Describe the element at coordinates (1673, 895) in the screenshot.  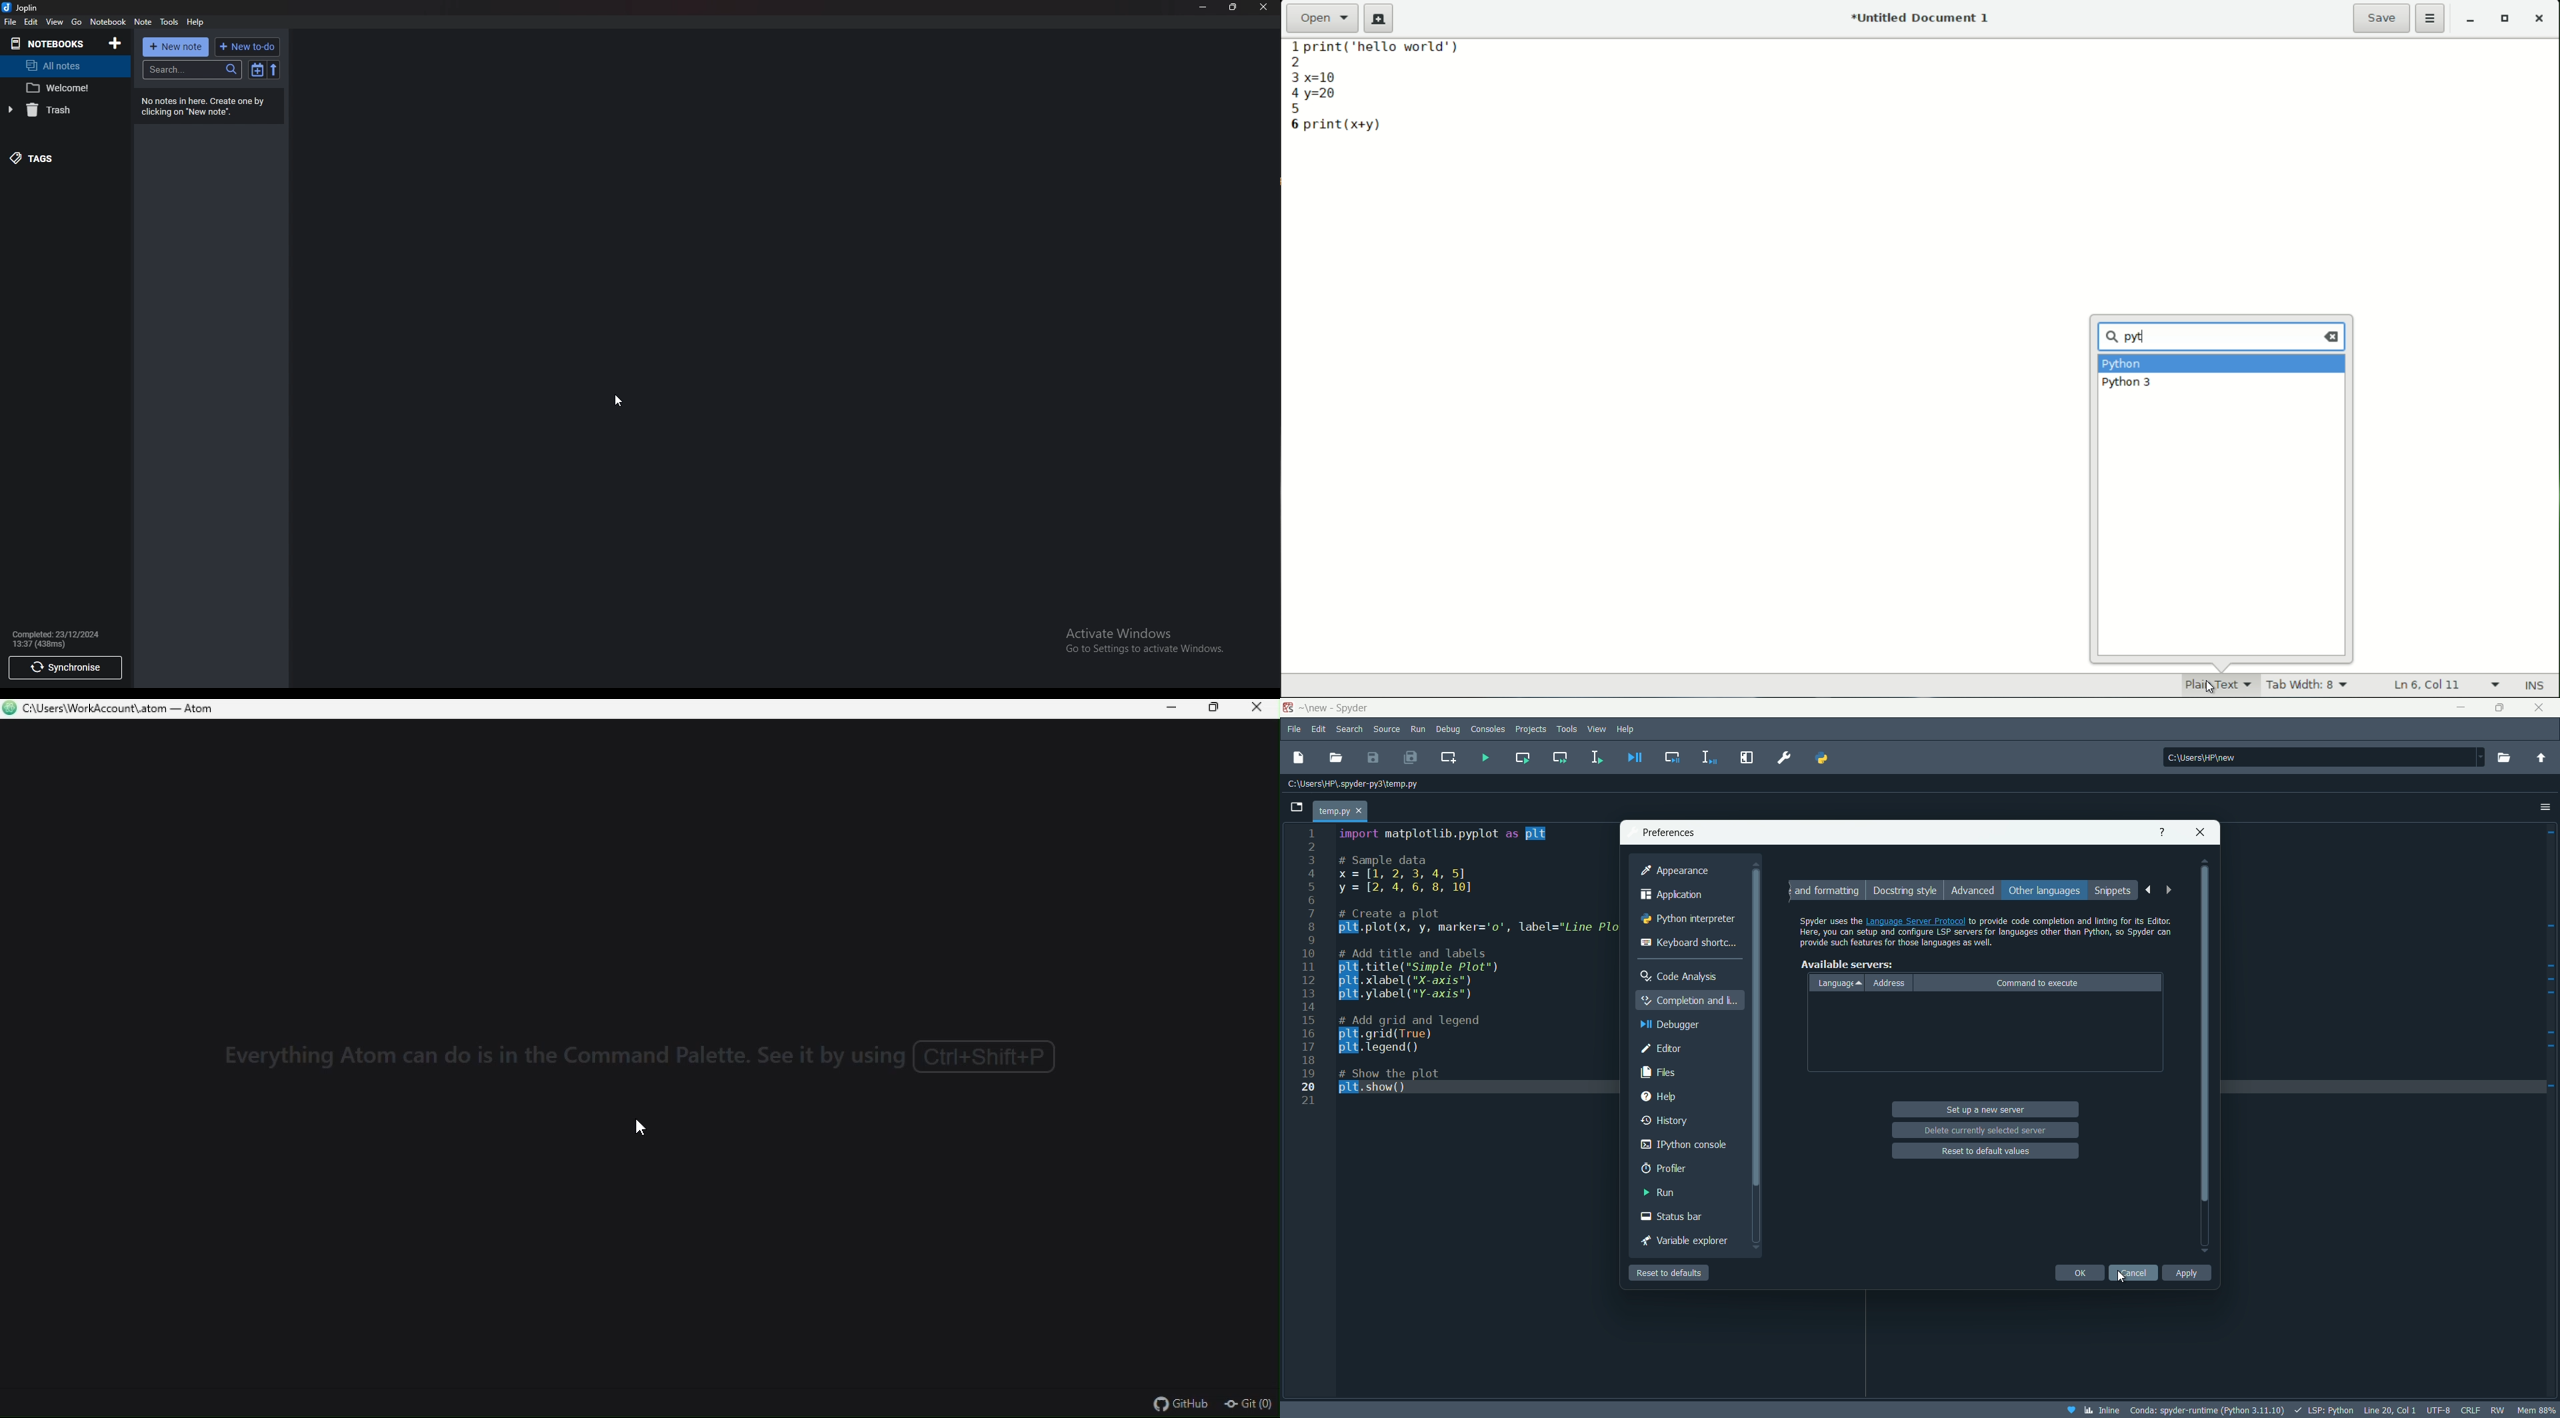
I see `application` at that location.